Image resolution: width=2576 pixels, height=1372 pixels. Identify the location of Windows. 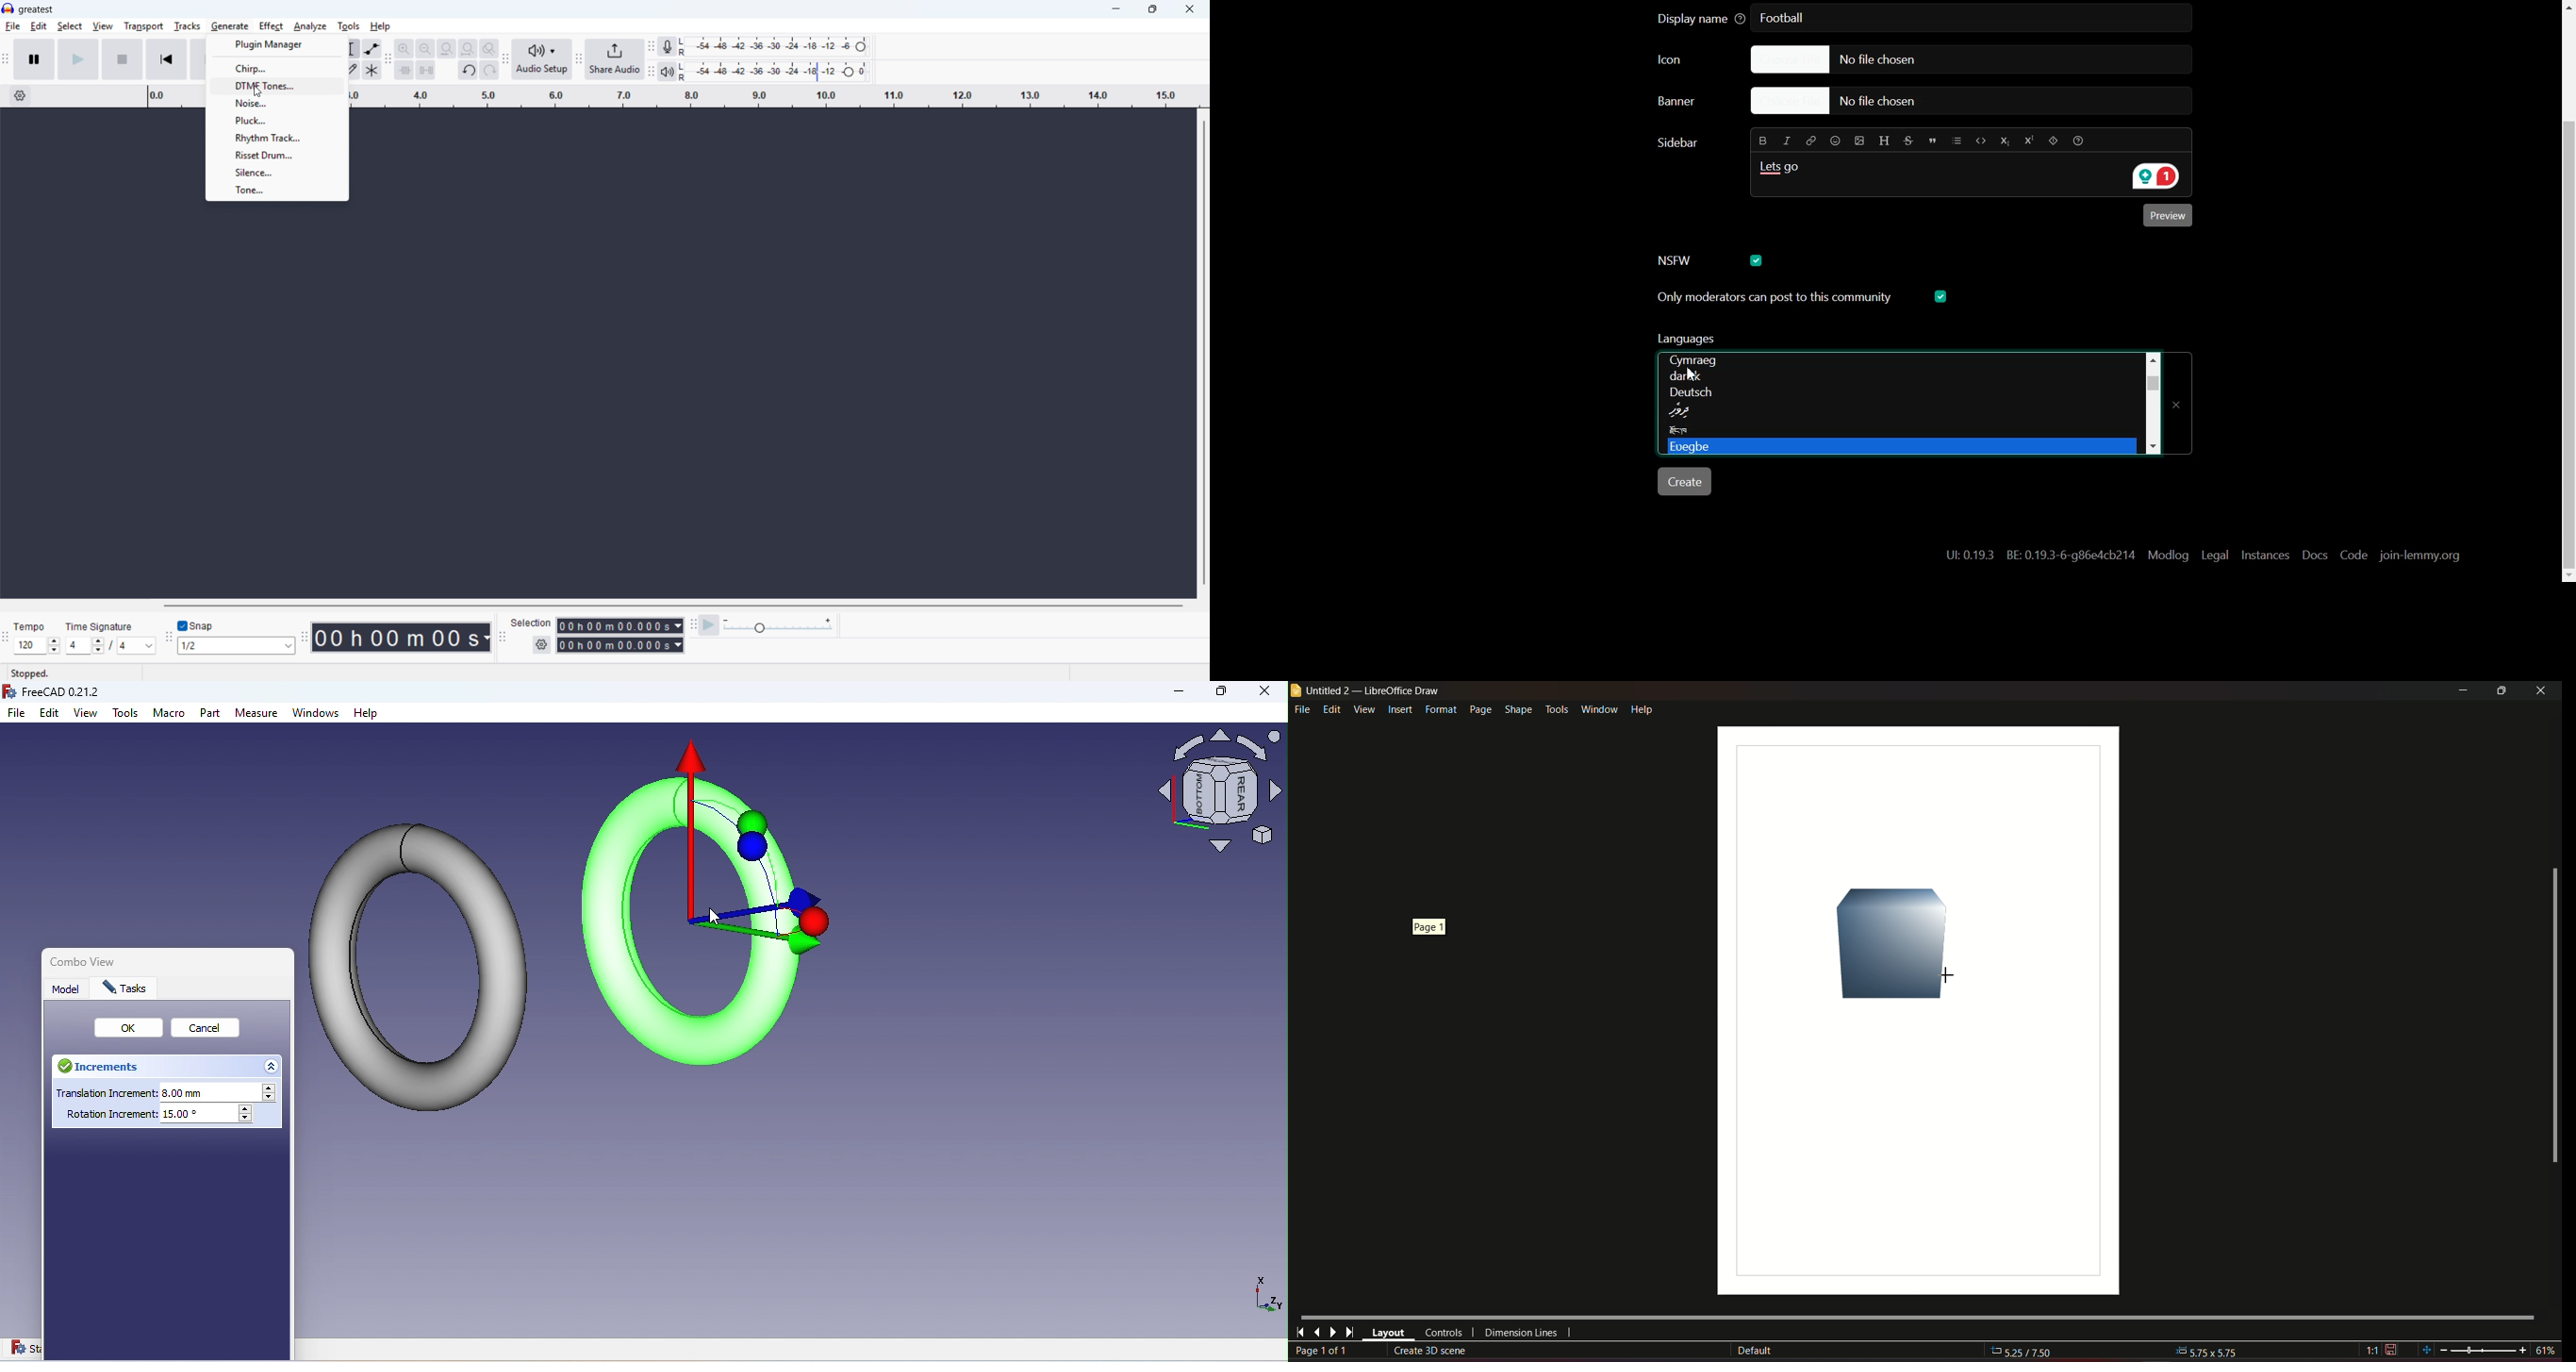
(317, 715).